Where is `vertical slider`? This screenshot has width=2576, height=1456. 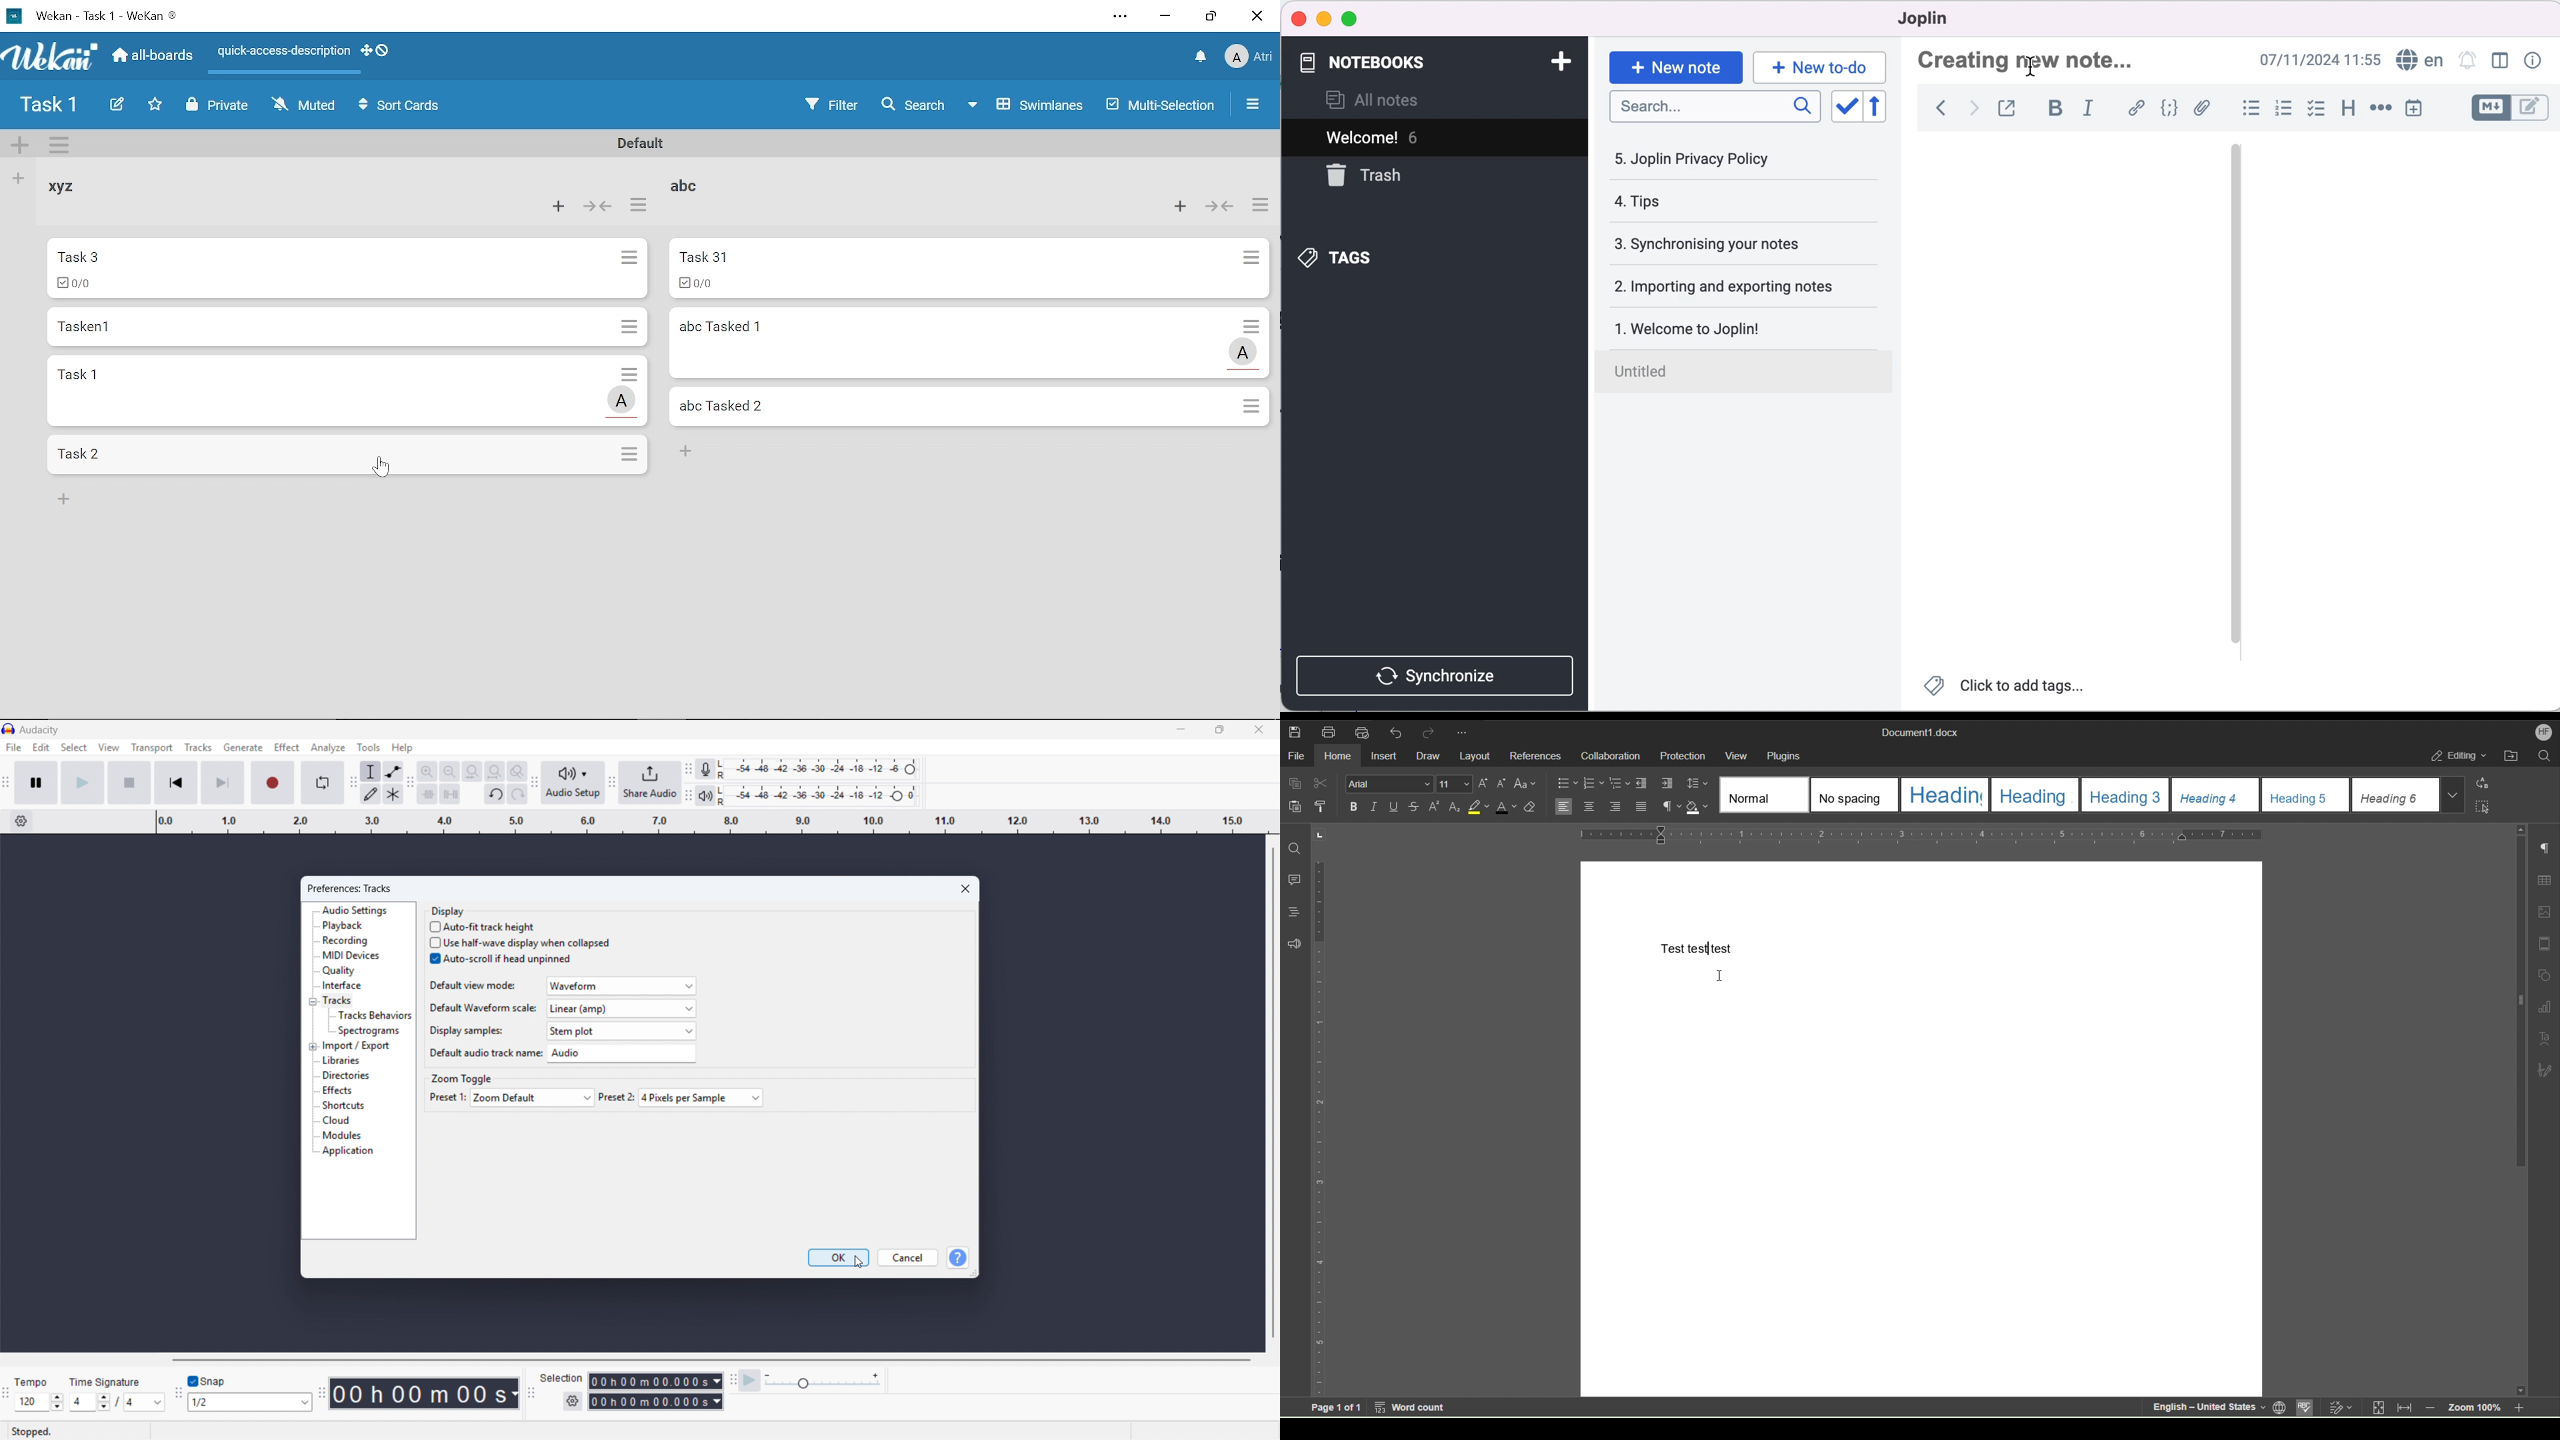
vertical slider is located at coordinates (2237, 175).